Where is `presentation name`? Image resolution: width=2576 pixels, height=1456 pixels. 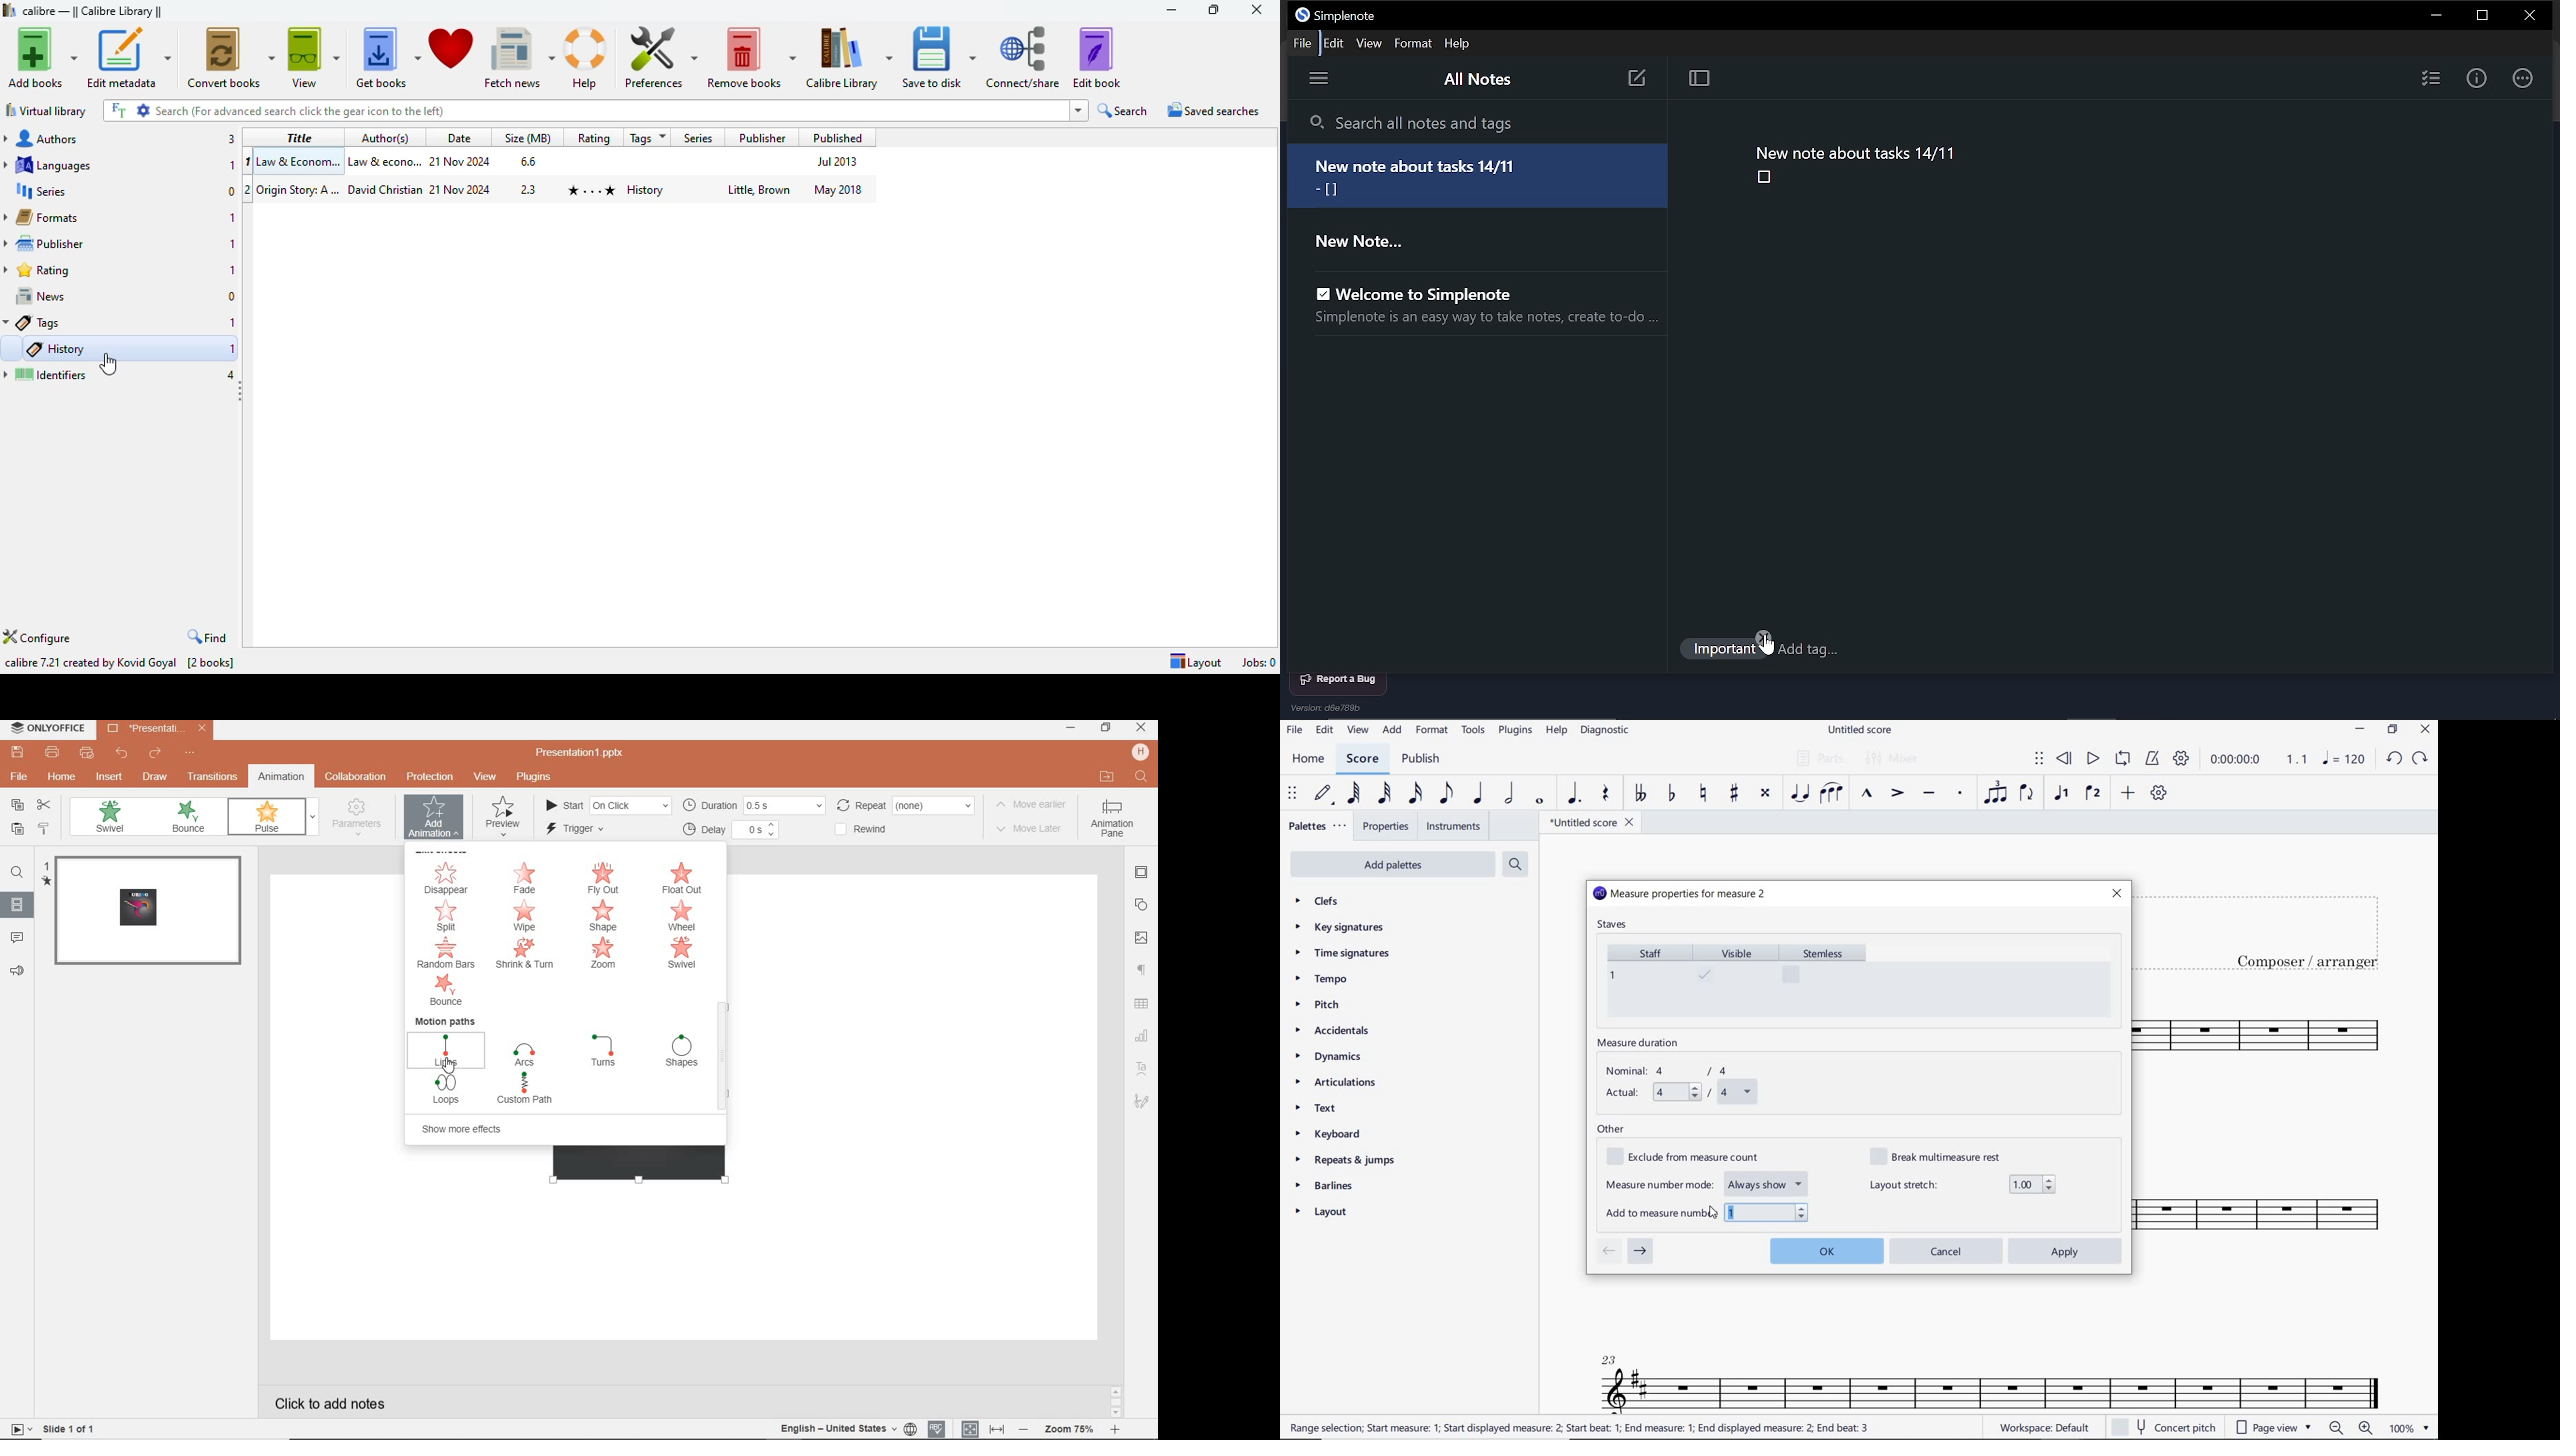 presentation name is located at coordinates (157, 728).